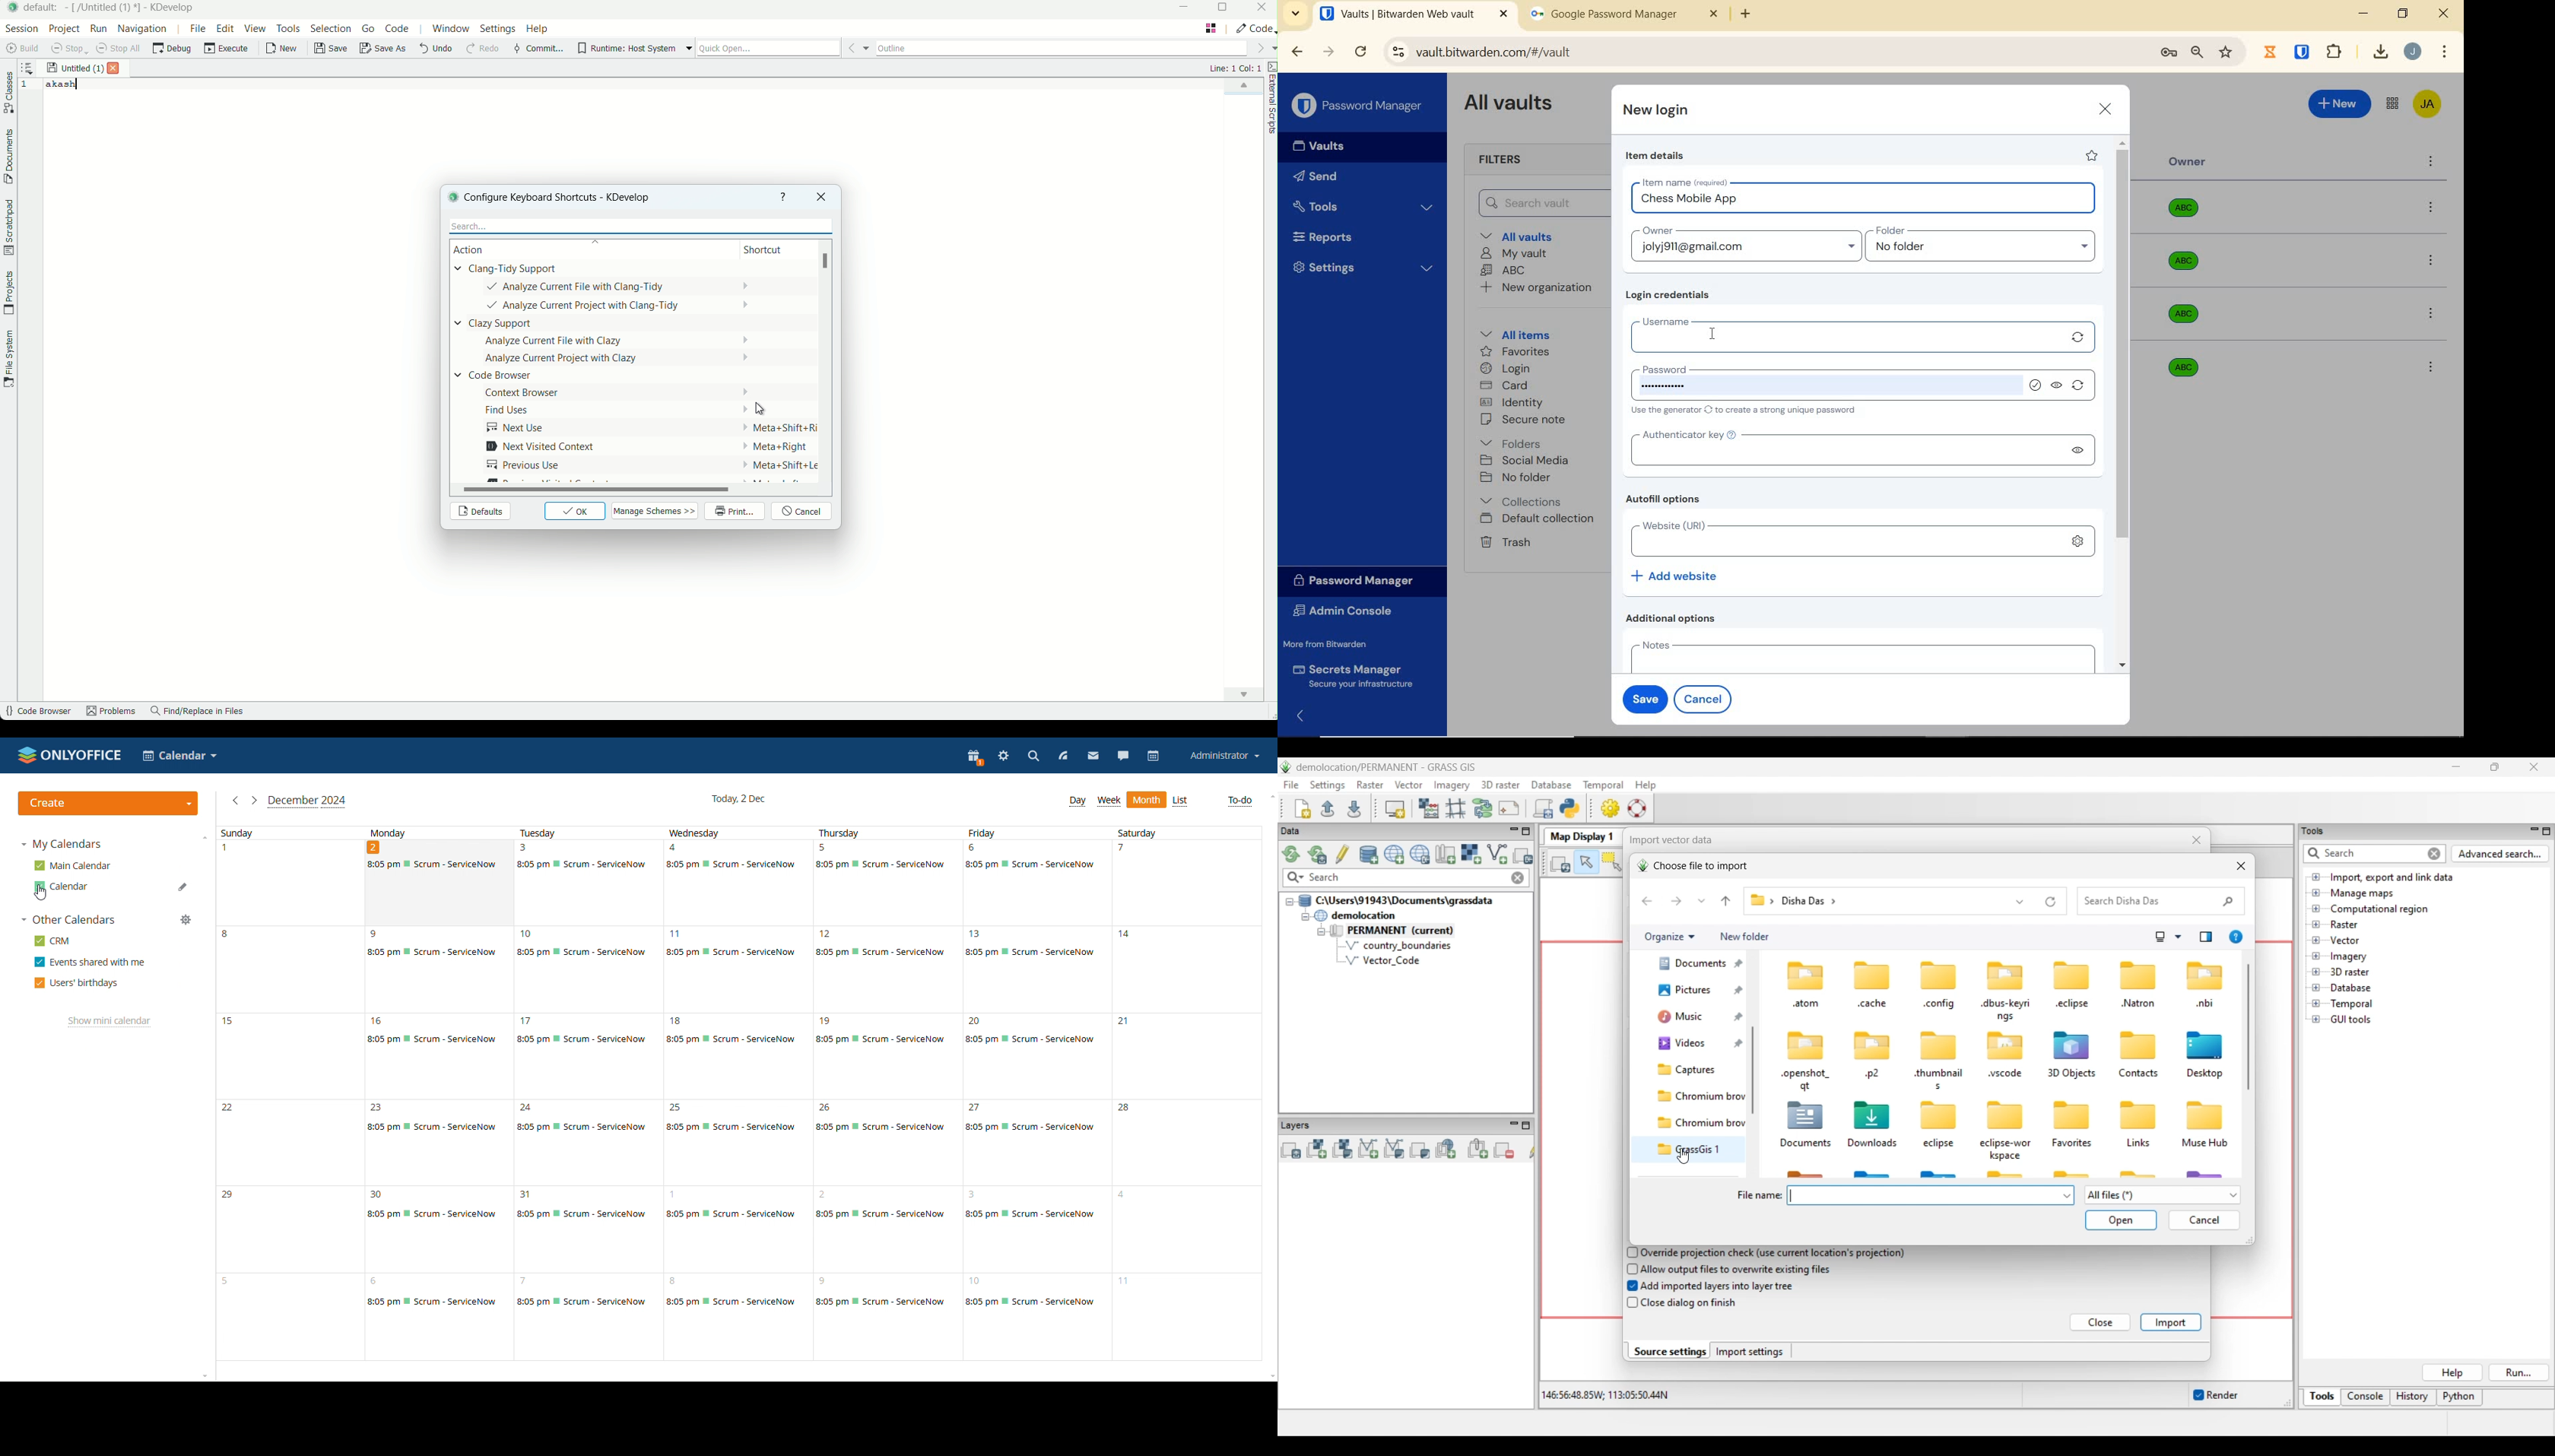 The width and height of the screenshot is (2576, 1456). I want to click on stop all, so click(120, 49).